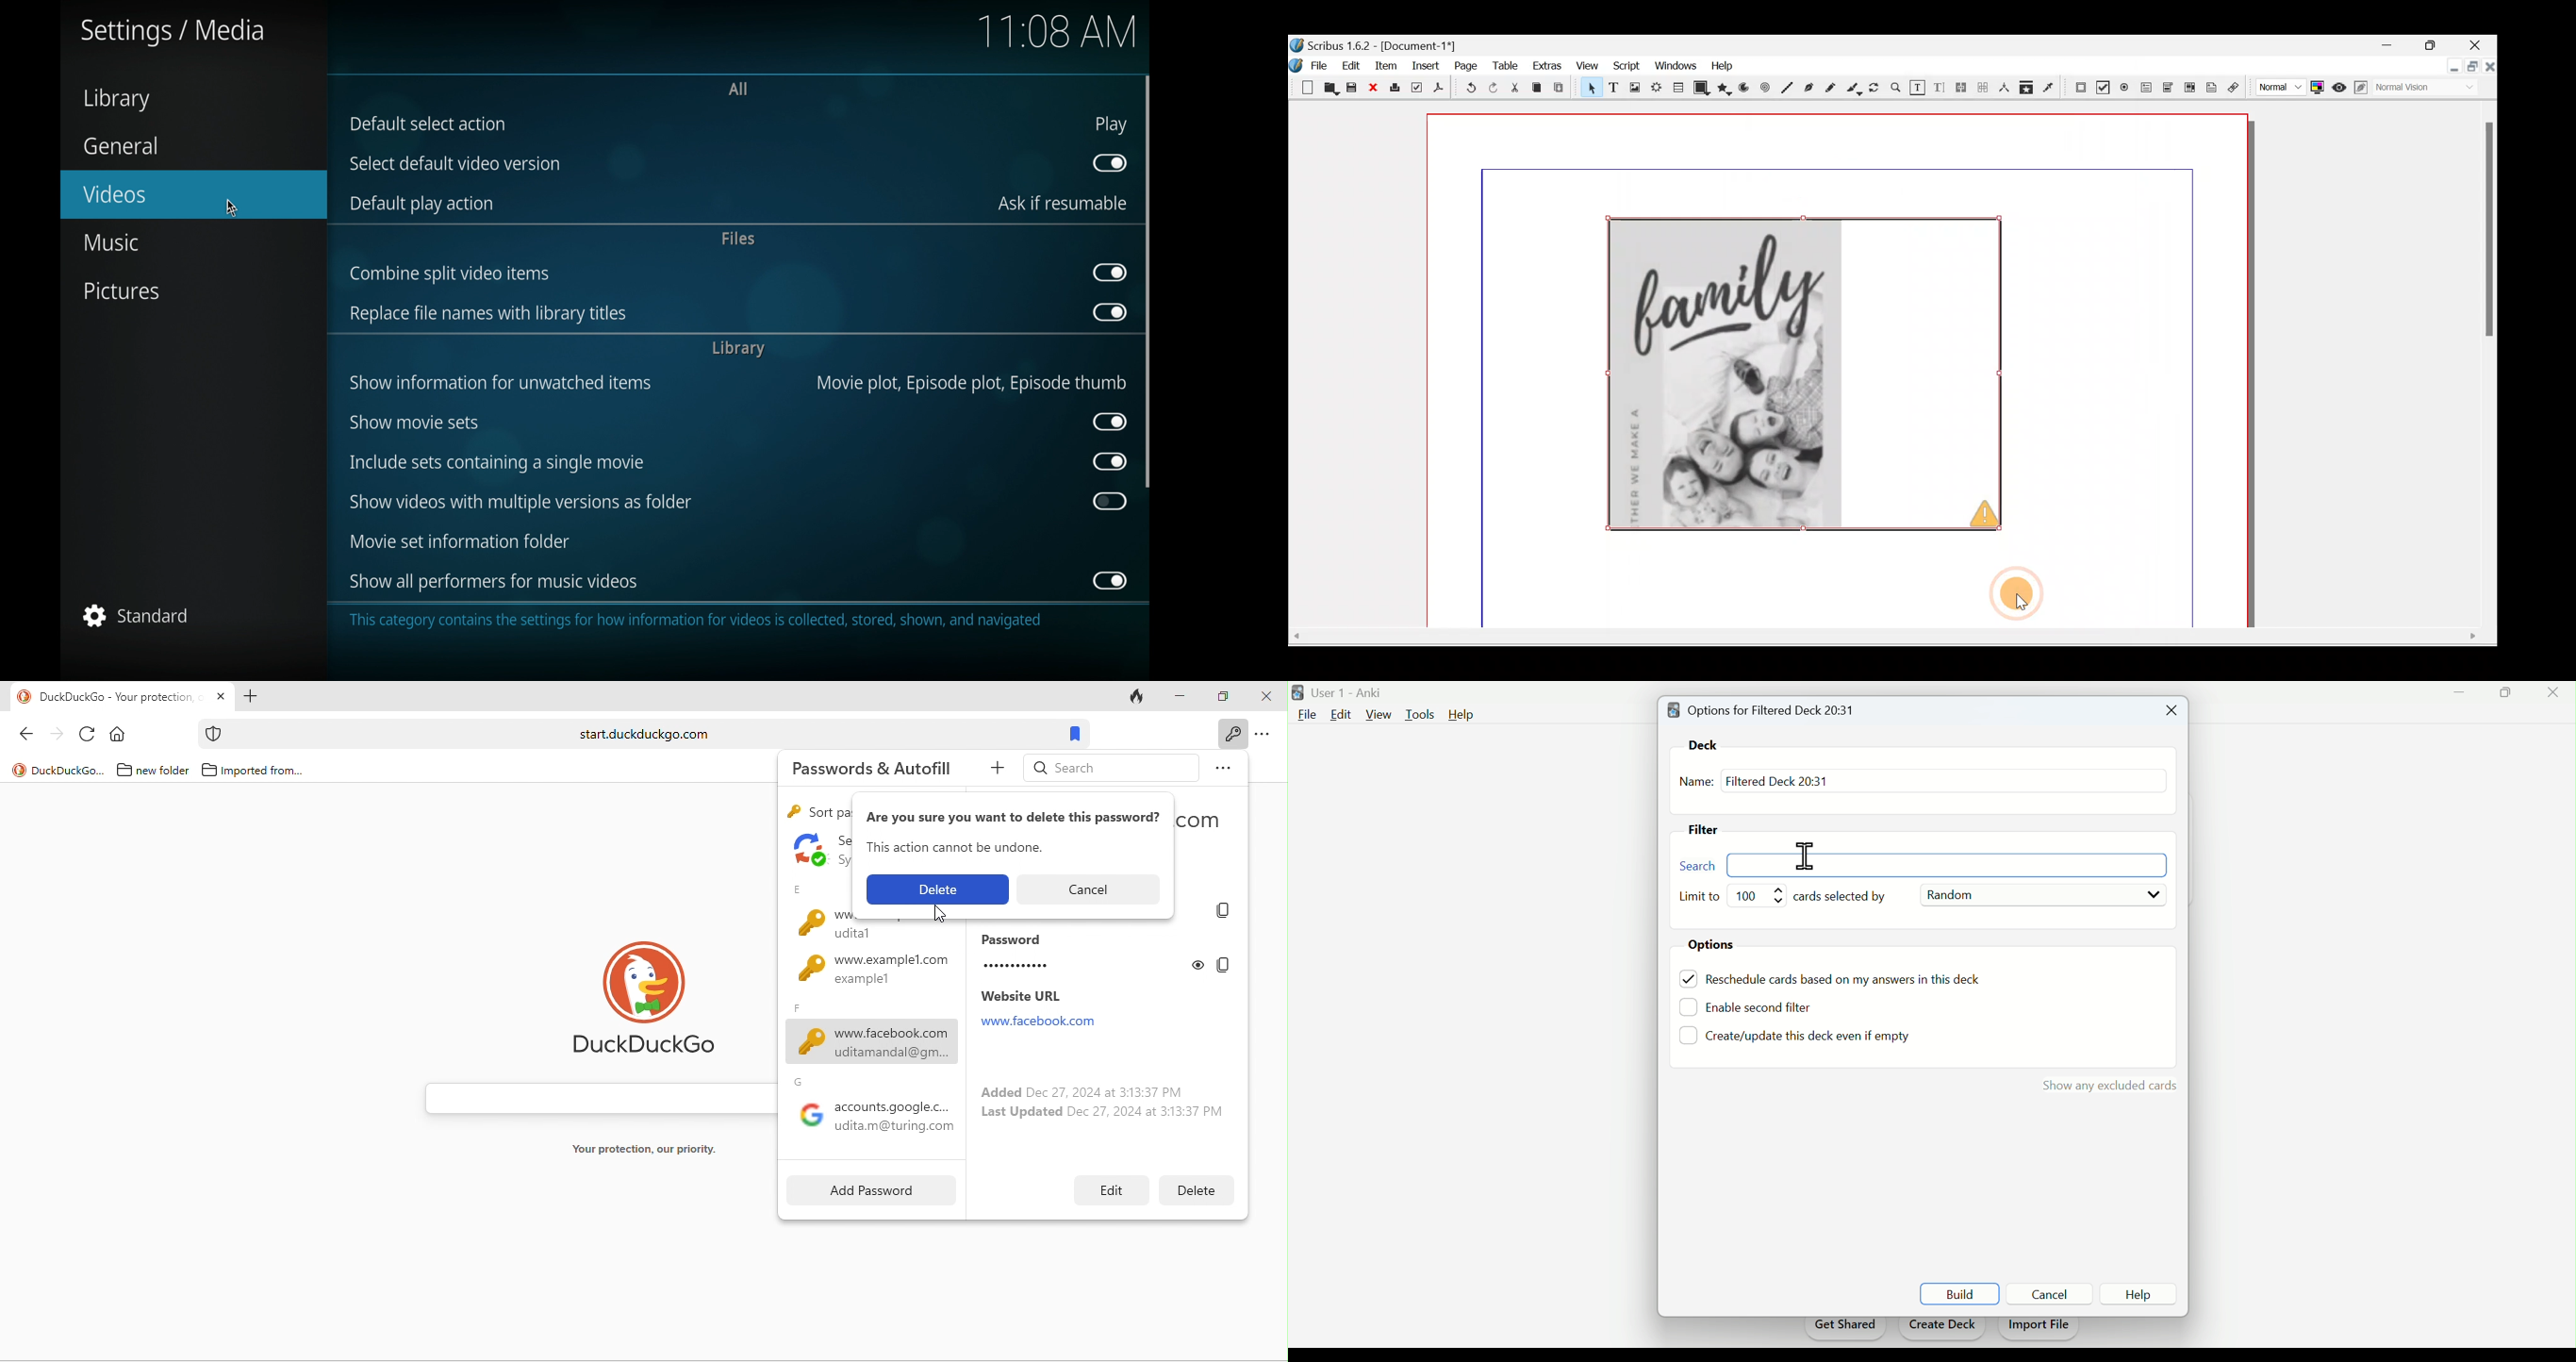  Describe the element at coordinates (992, 772) in the screenshot. I see `add` at that location.